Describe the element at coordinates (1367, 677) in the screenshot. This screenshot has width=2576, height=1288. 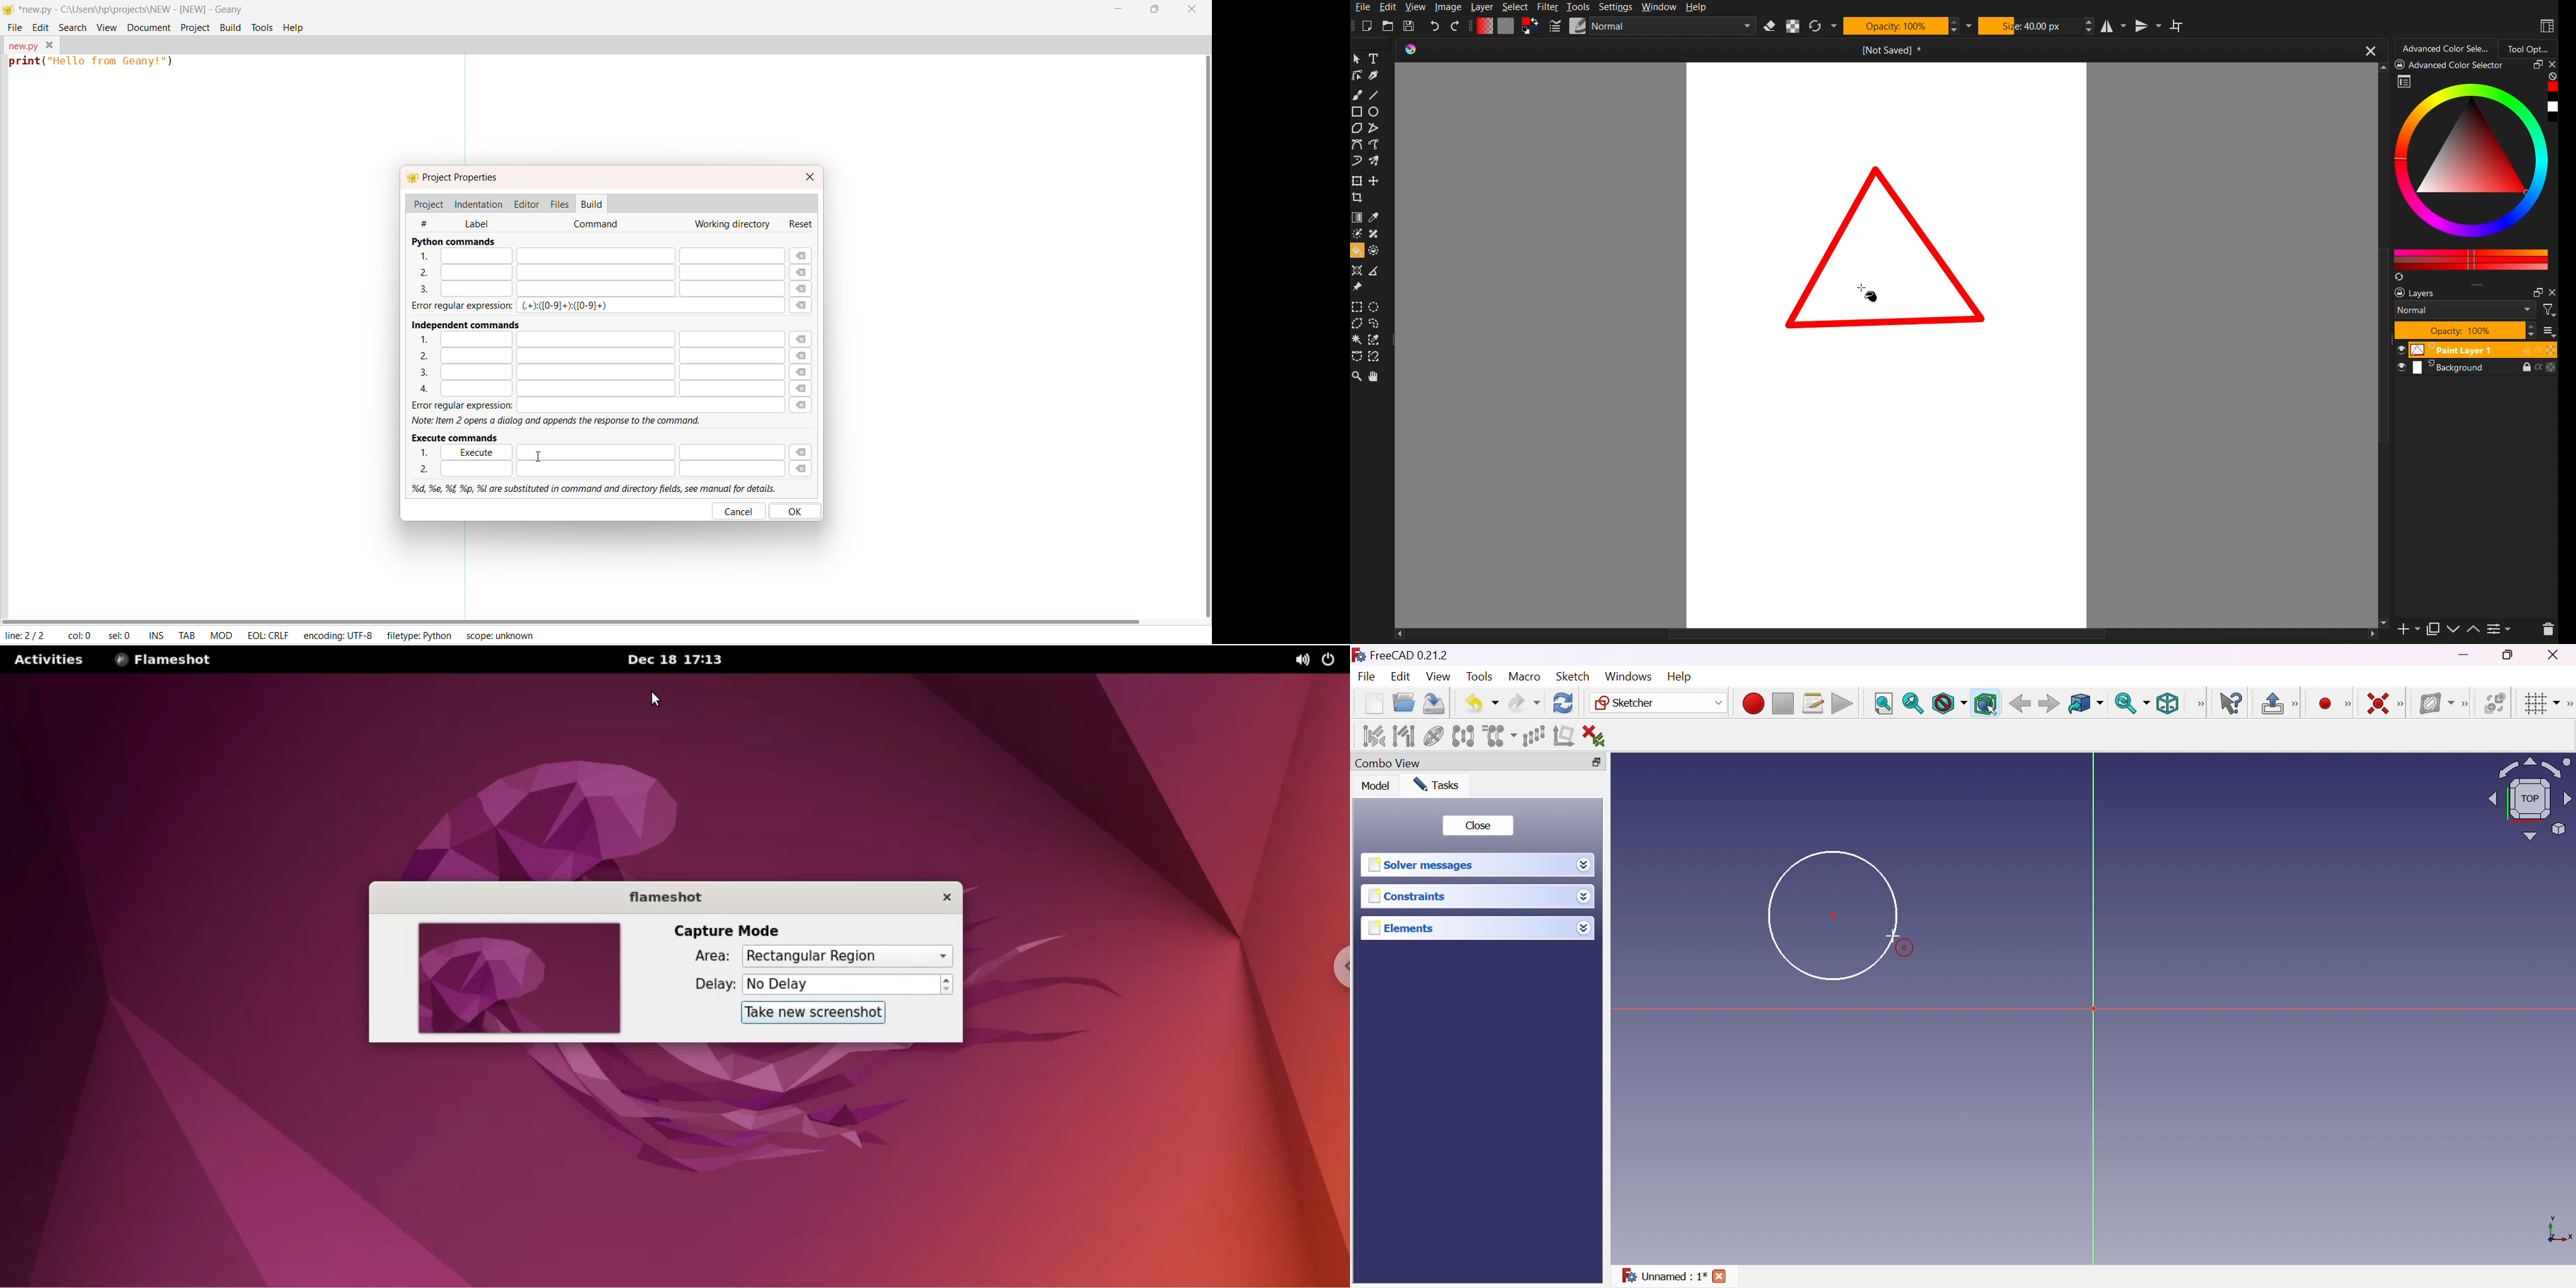
I see `File` at that location.